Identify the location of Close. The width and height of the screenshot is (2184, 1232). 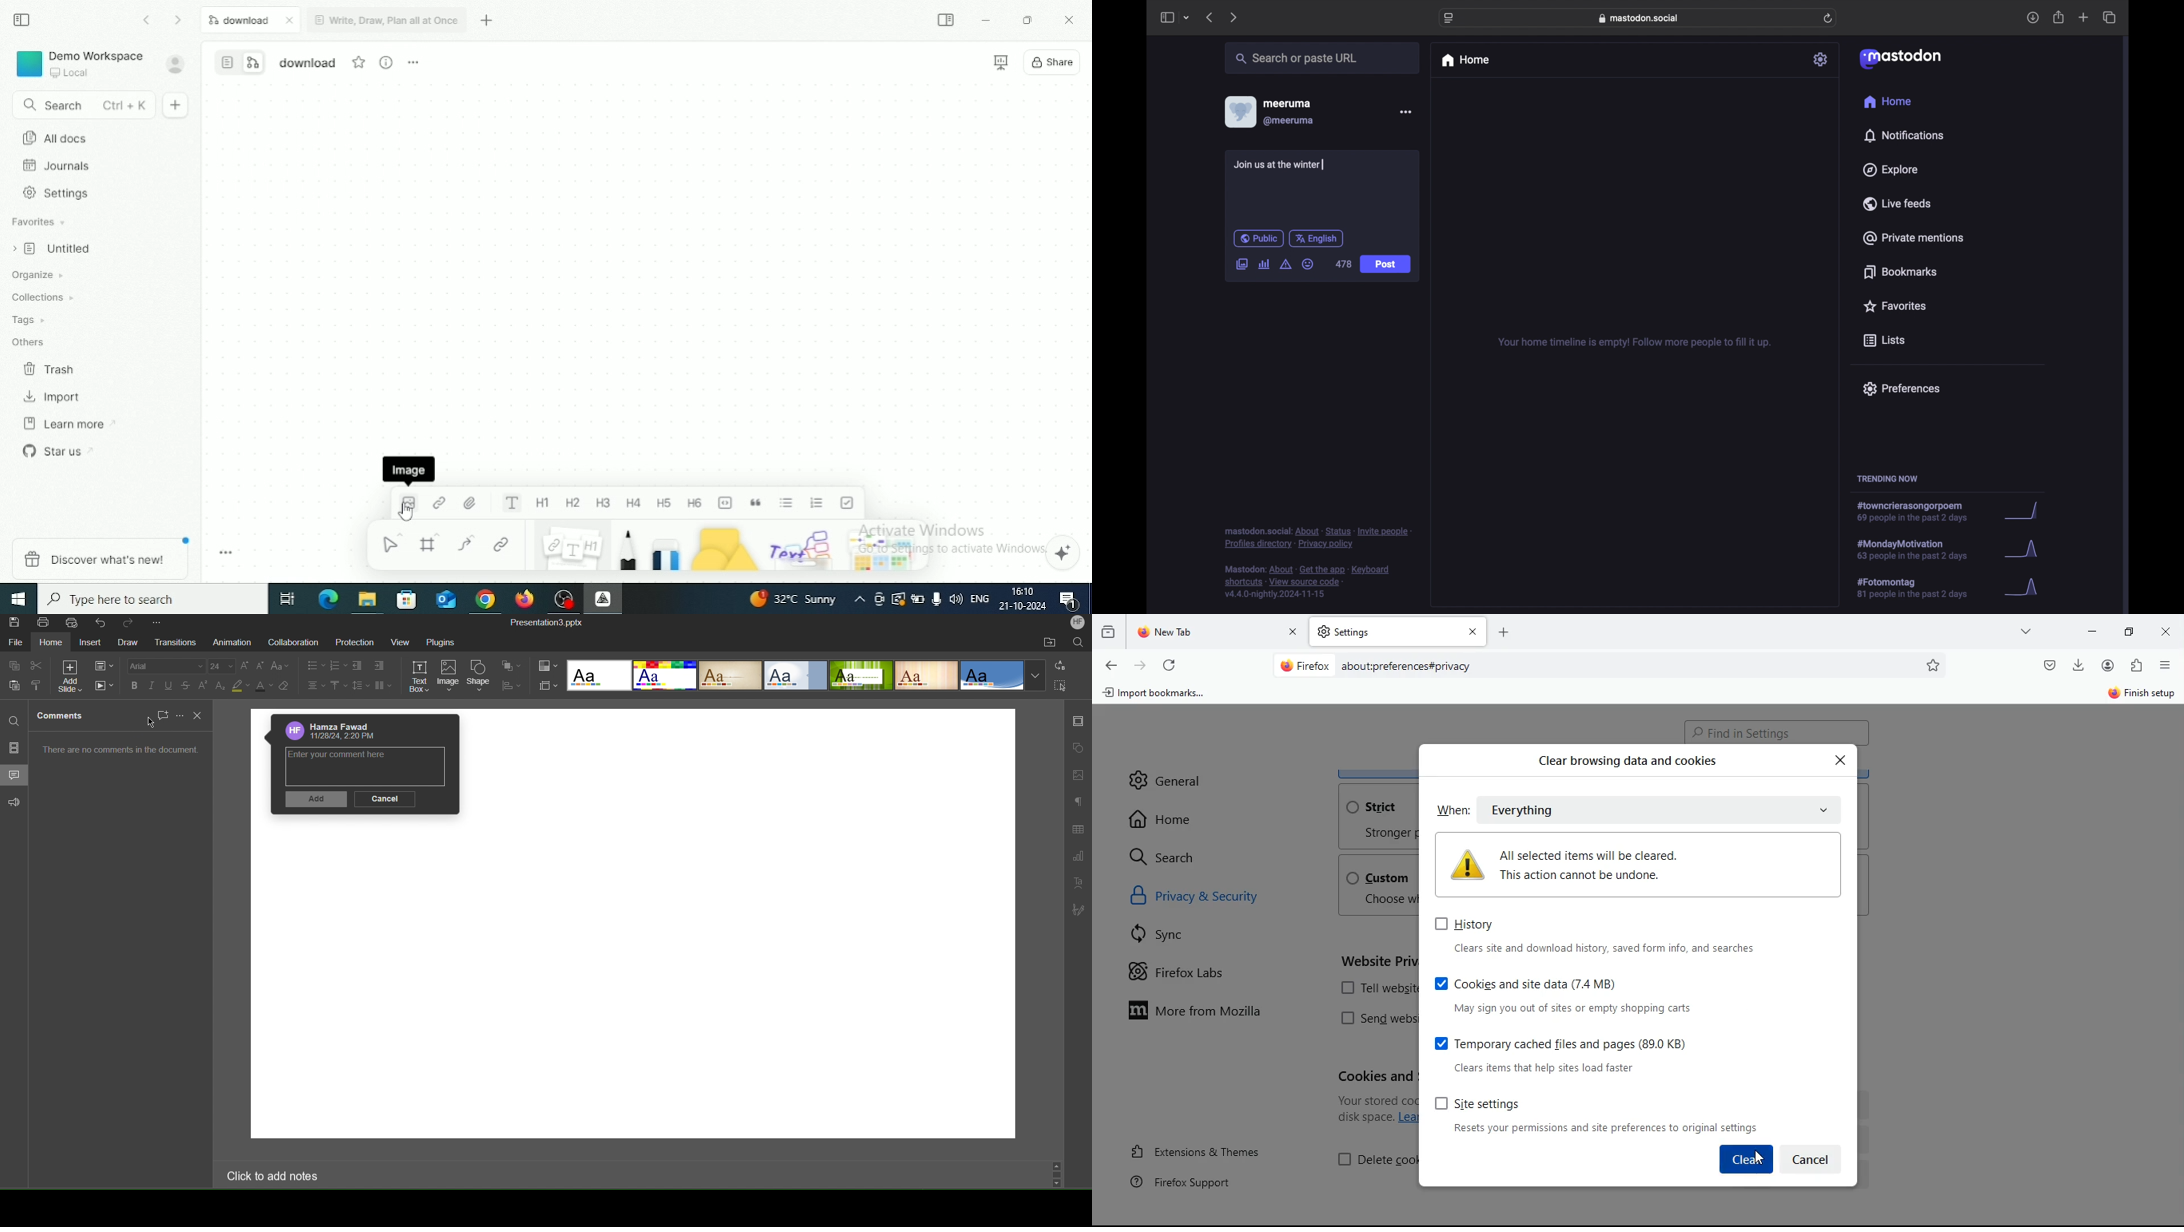
(1841, 761).